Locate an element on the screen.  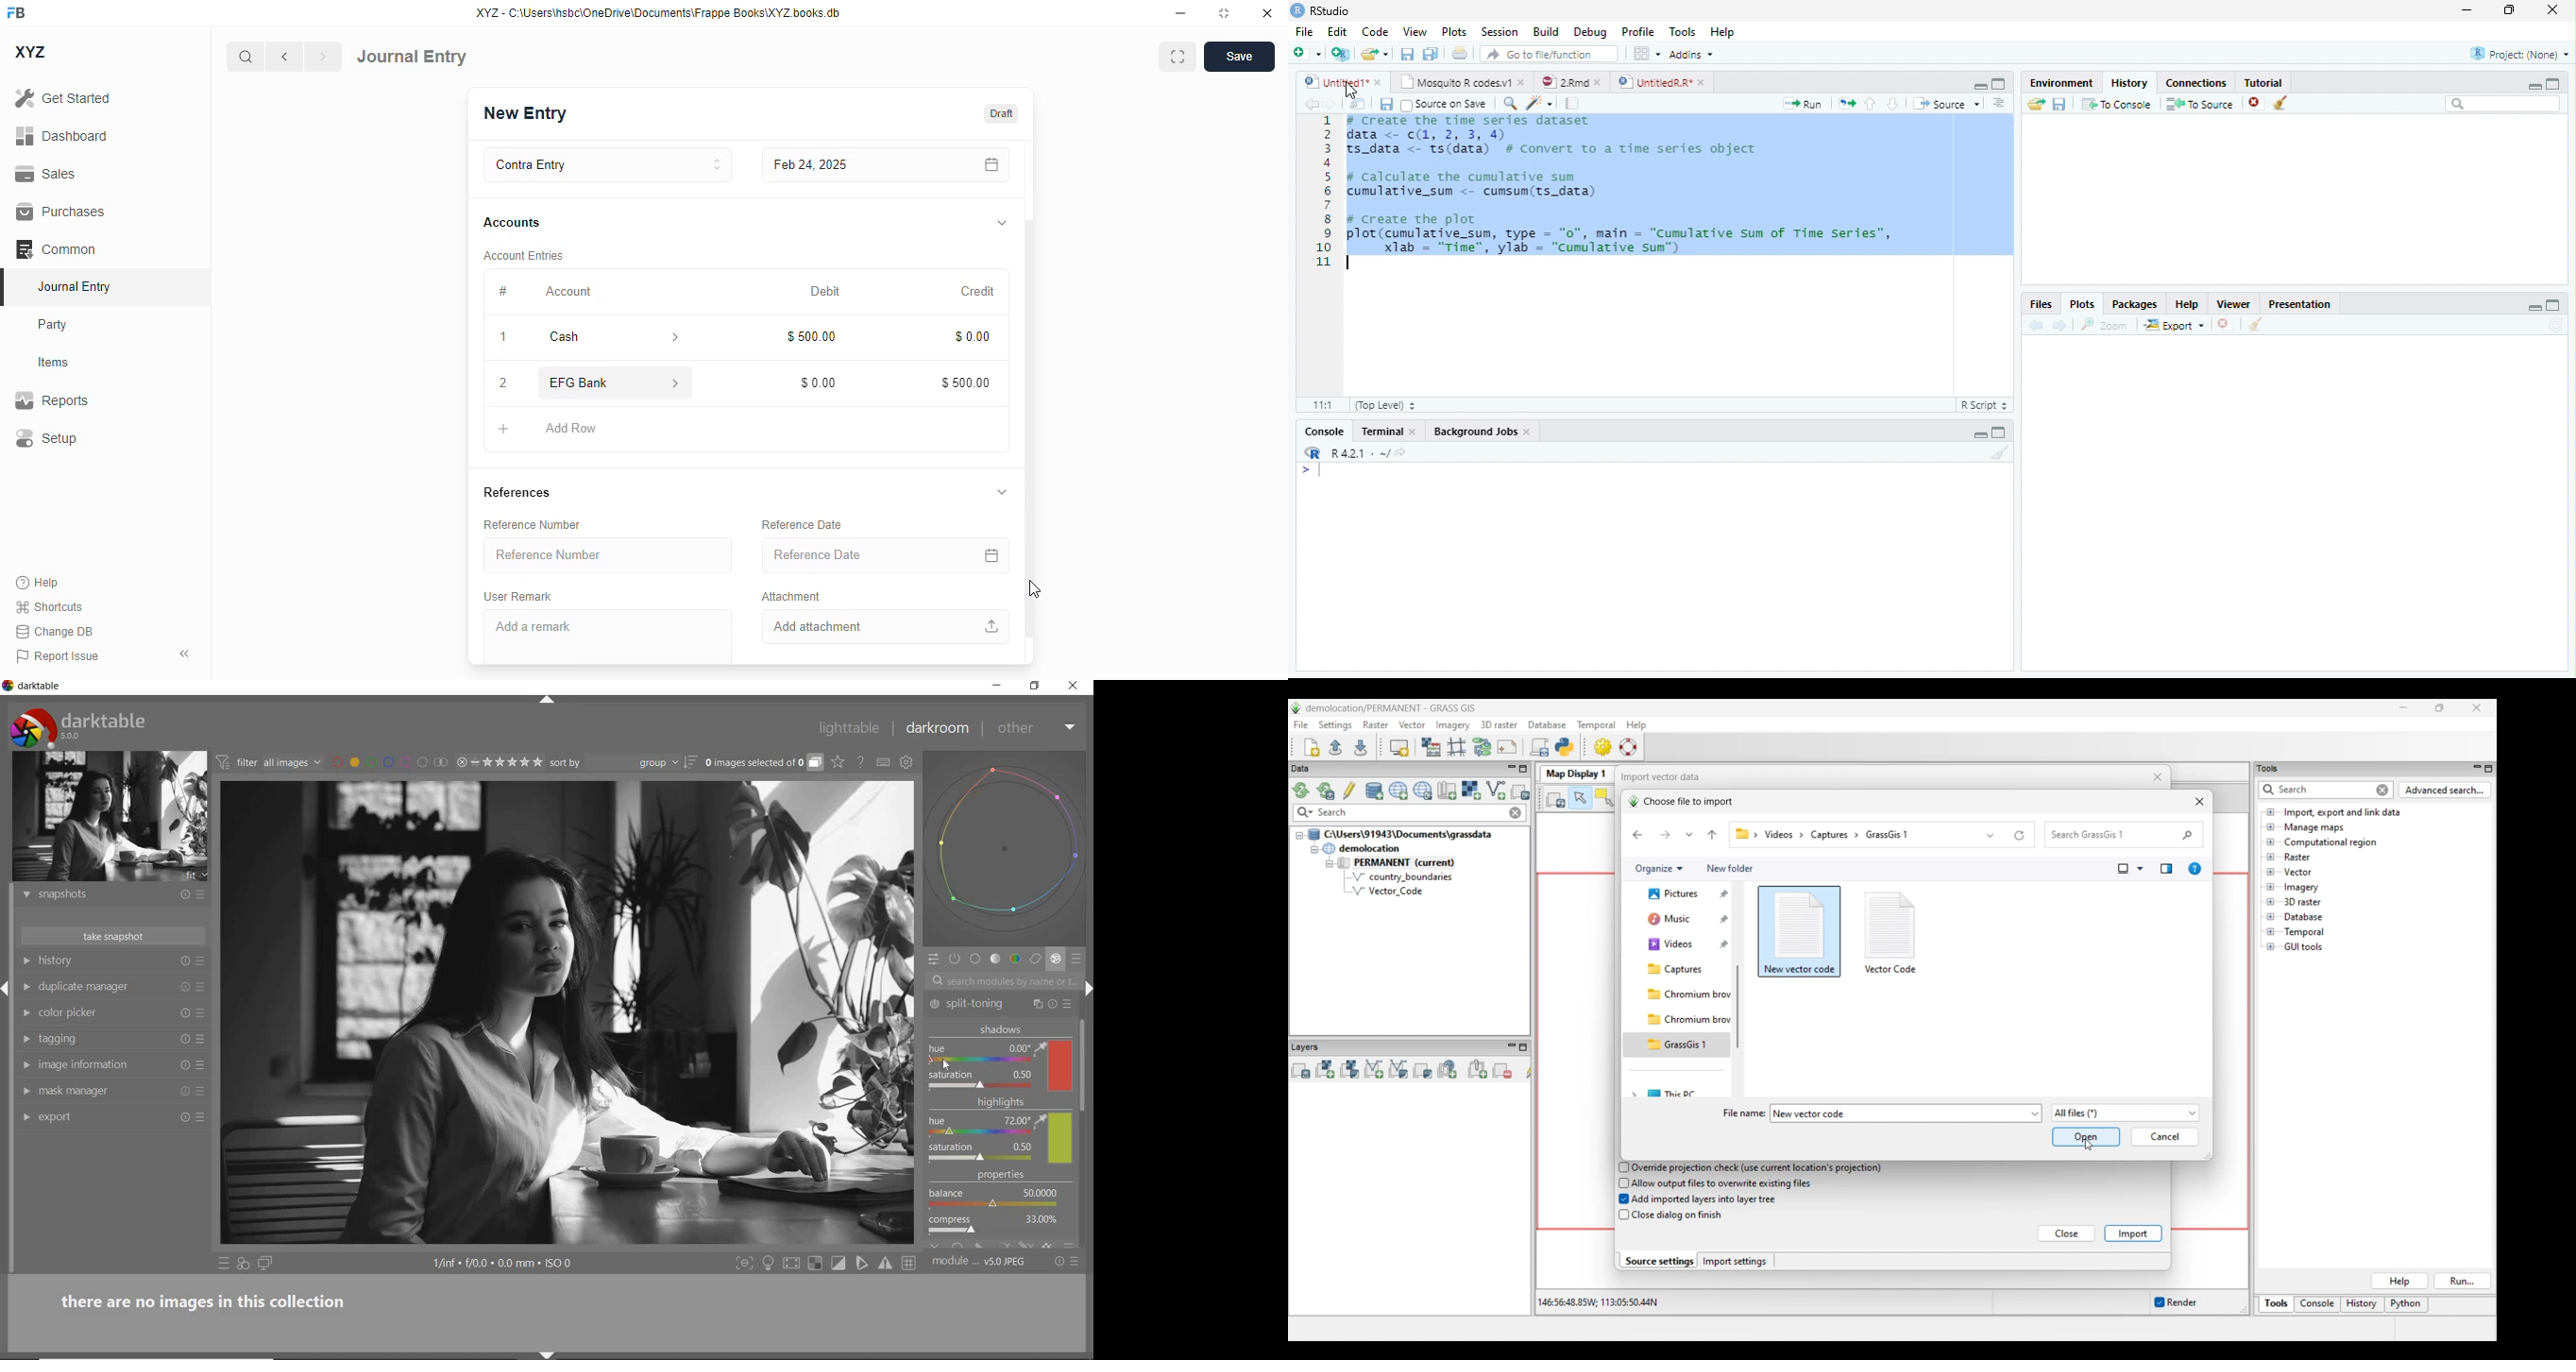
Zoom is located at coordinates (2105, 325).